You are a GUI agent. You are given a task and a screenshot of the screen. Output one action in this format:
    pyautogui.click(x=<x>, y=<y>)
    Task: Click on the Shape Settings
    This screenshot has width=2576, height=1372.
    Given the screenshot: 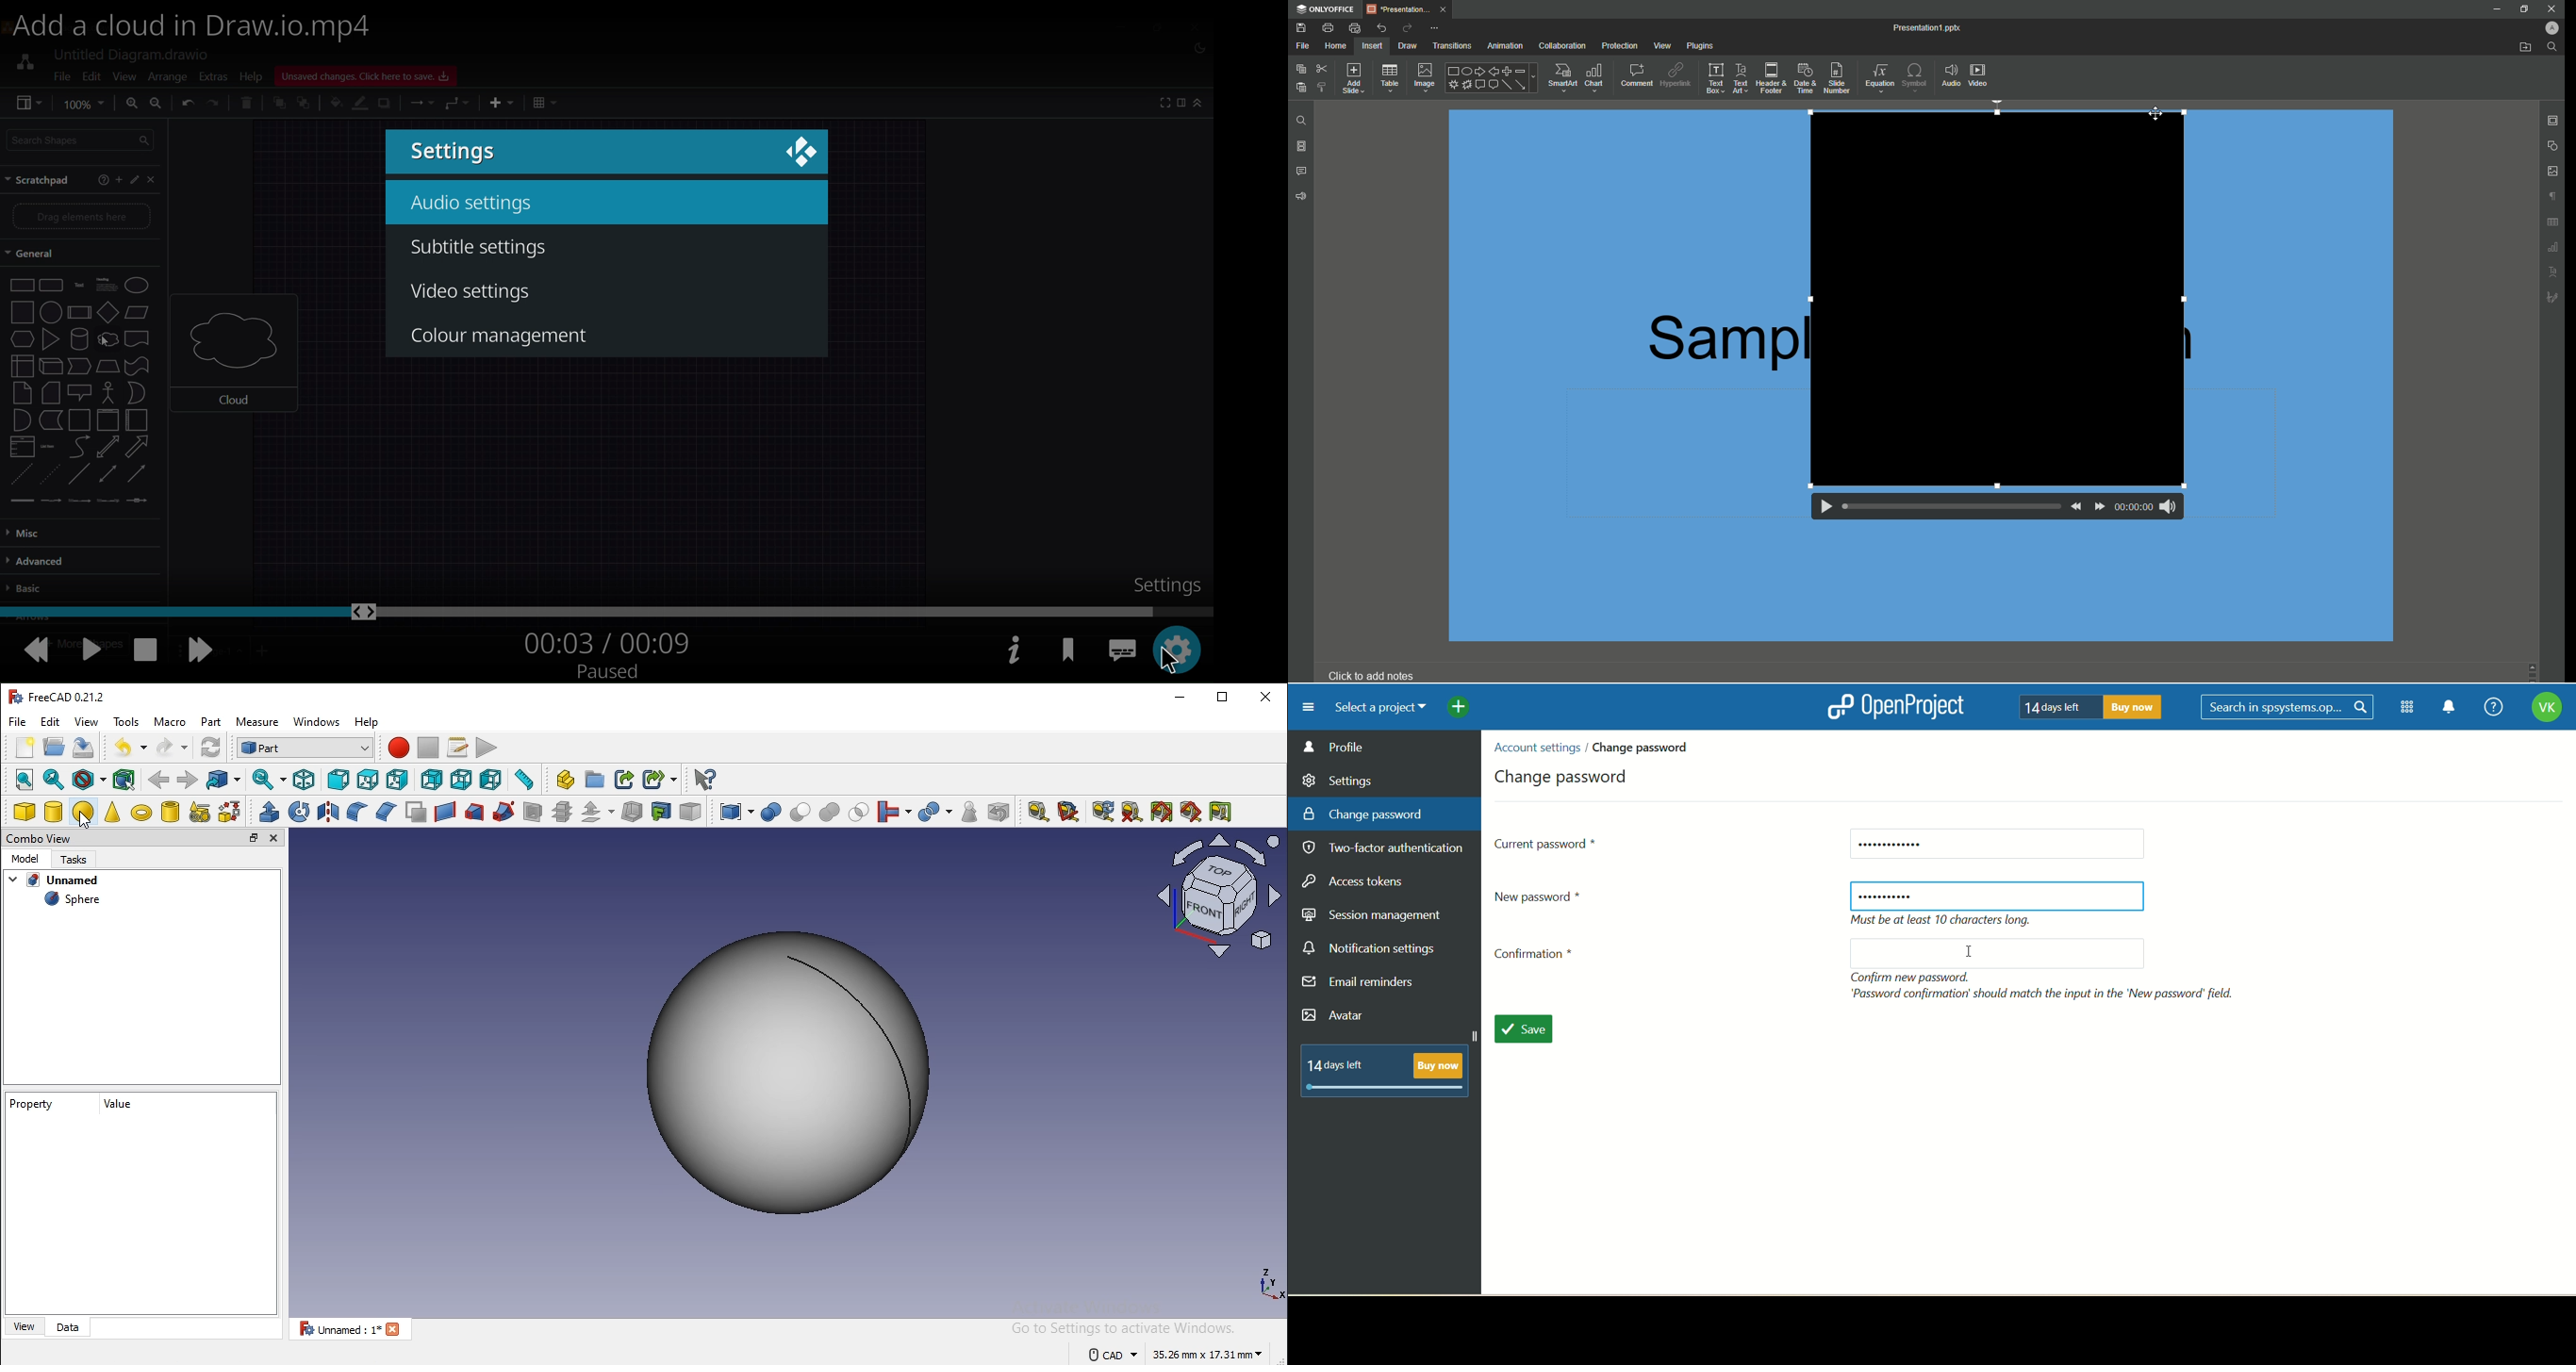 What is the action you would take?
    pyautogui.click(x=2554, y=146)
    